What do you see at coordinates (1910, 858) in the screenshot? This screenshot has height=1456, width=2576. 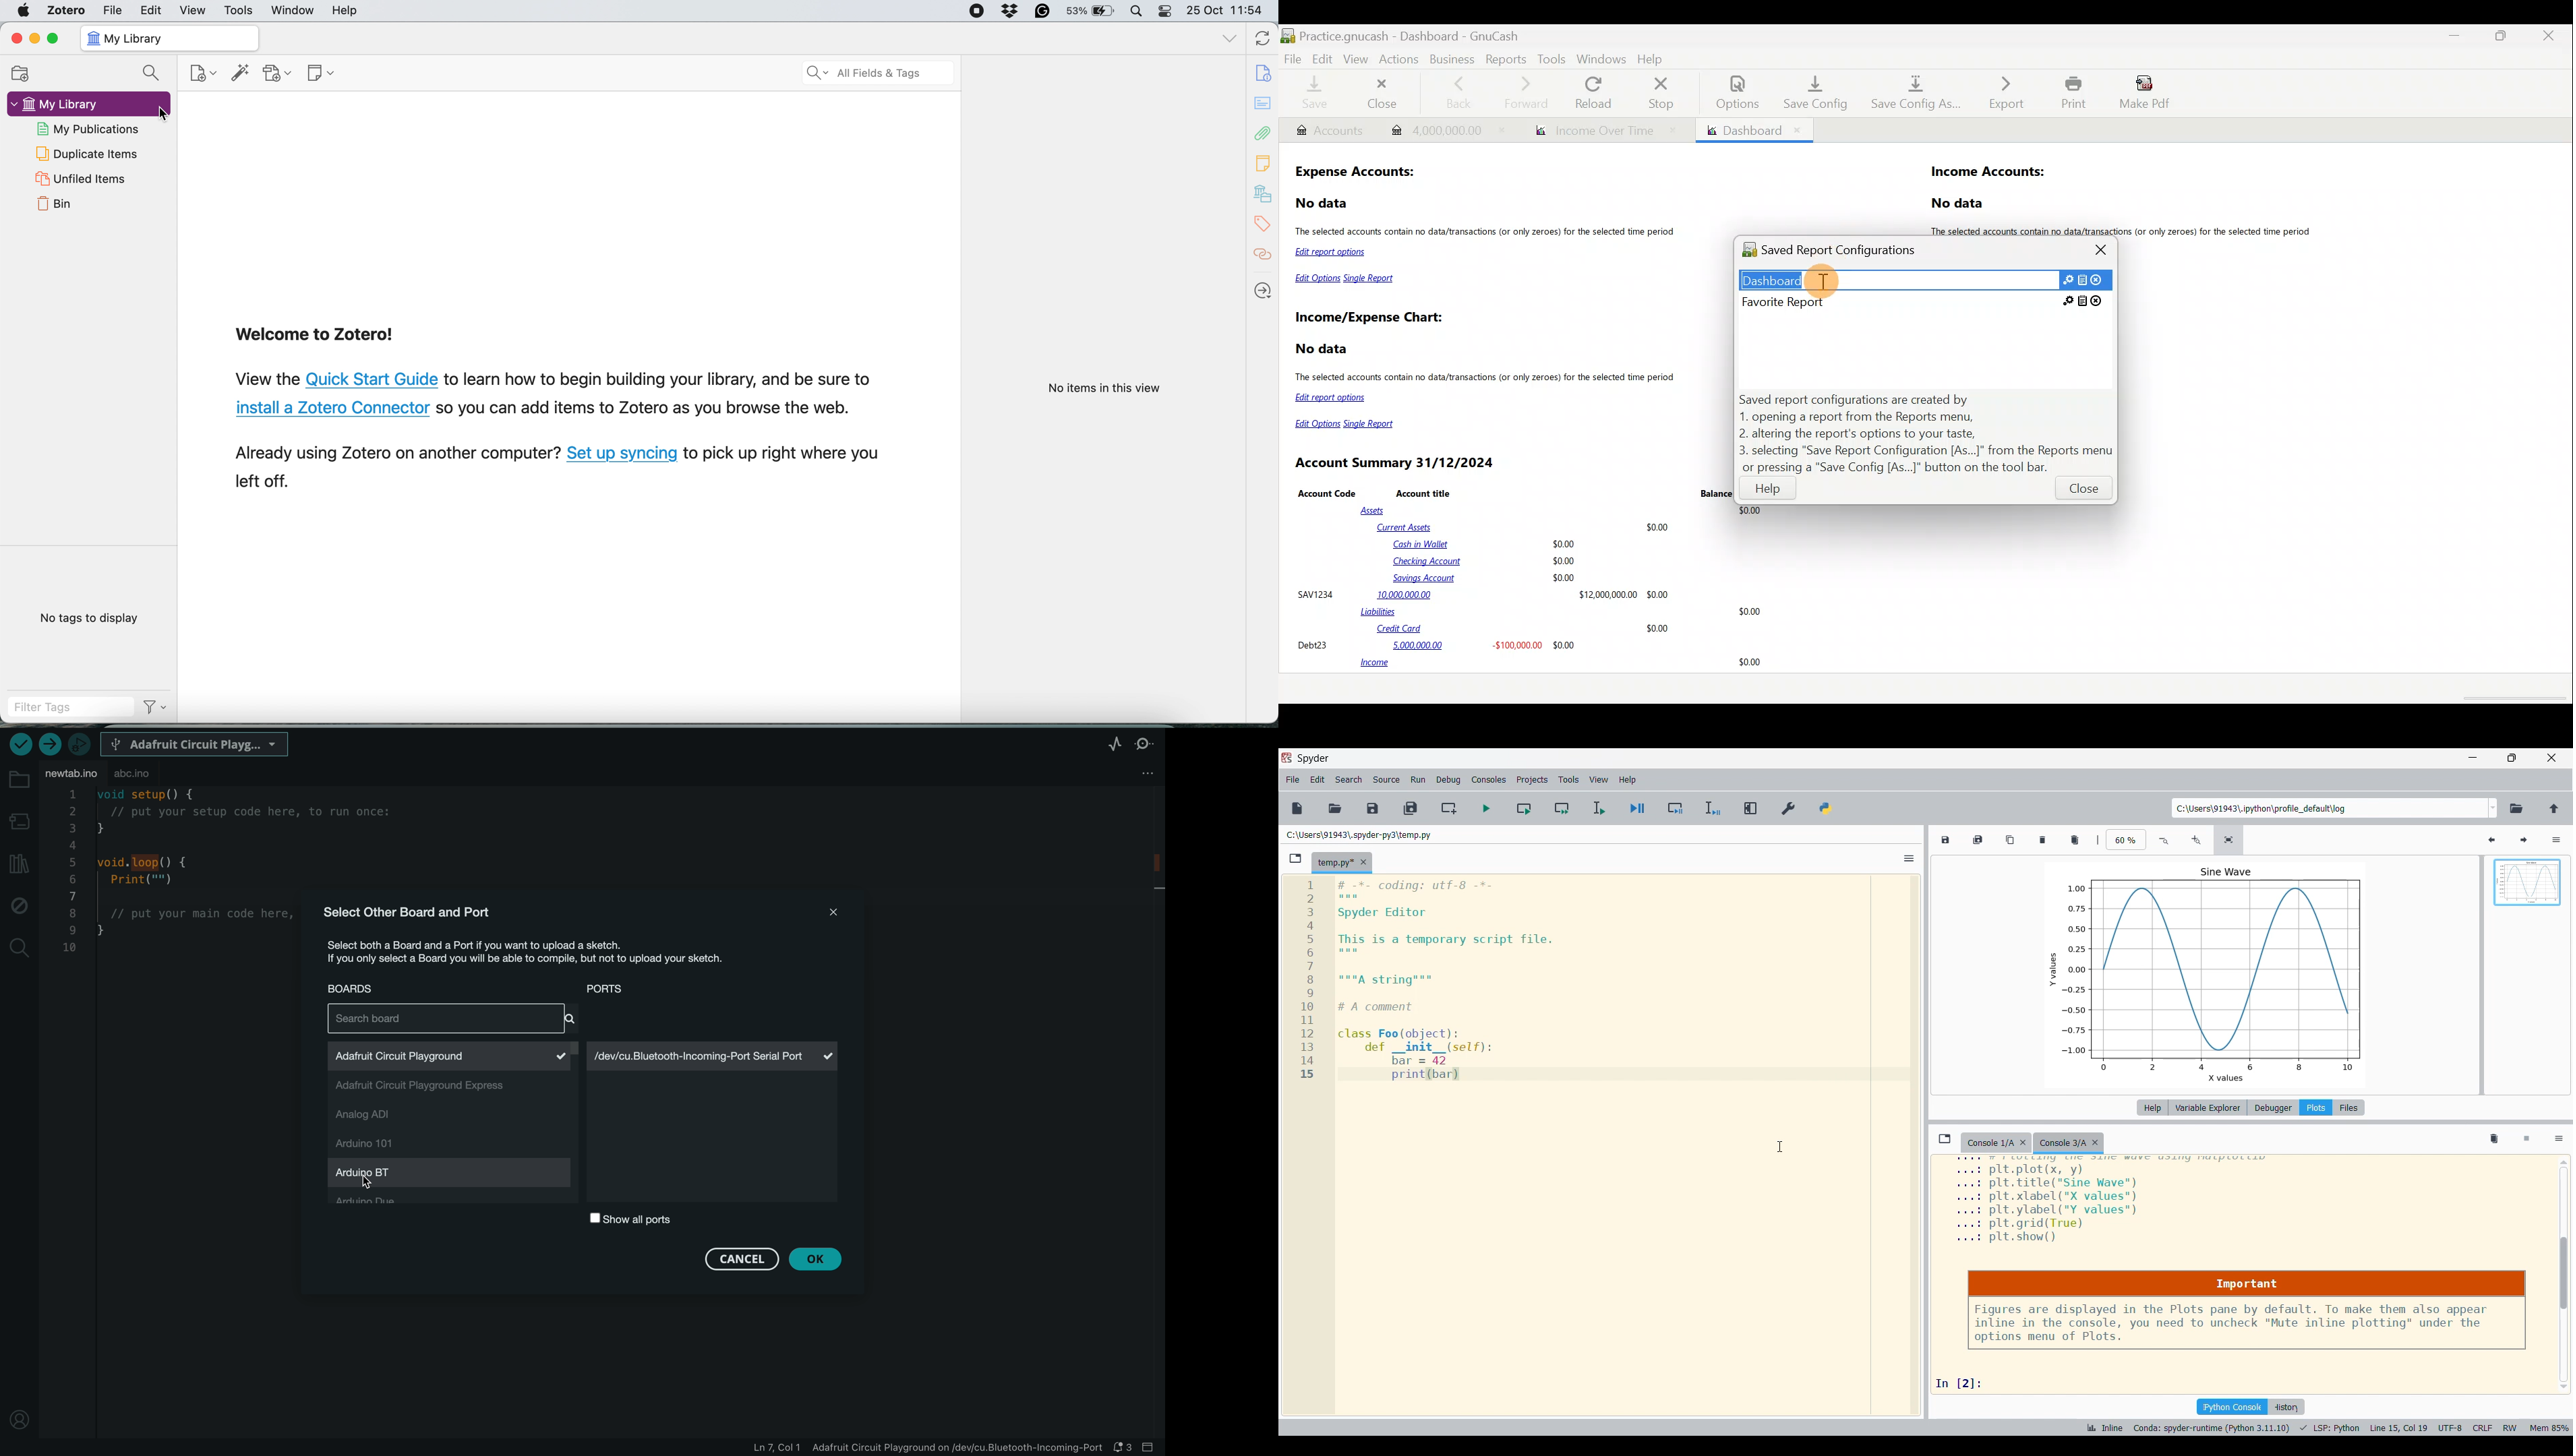 I see `Options` at bounding box center [1910, 858].